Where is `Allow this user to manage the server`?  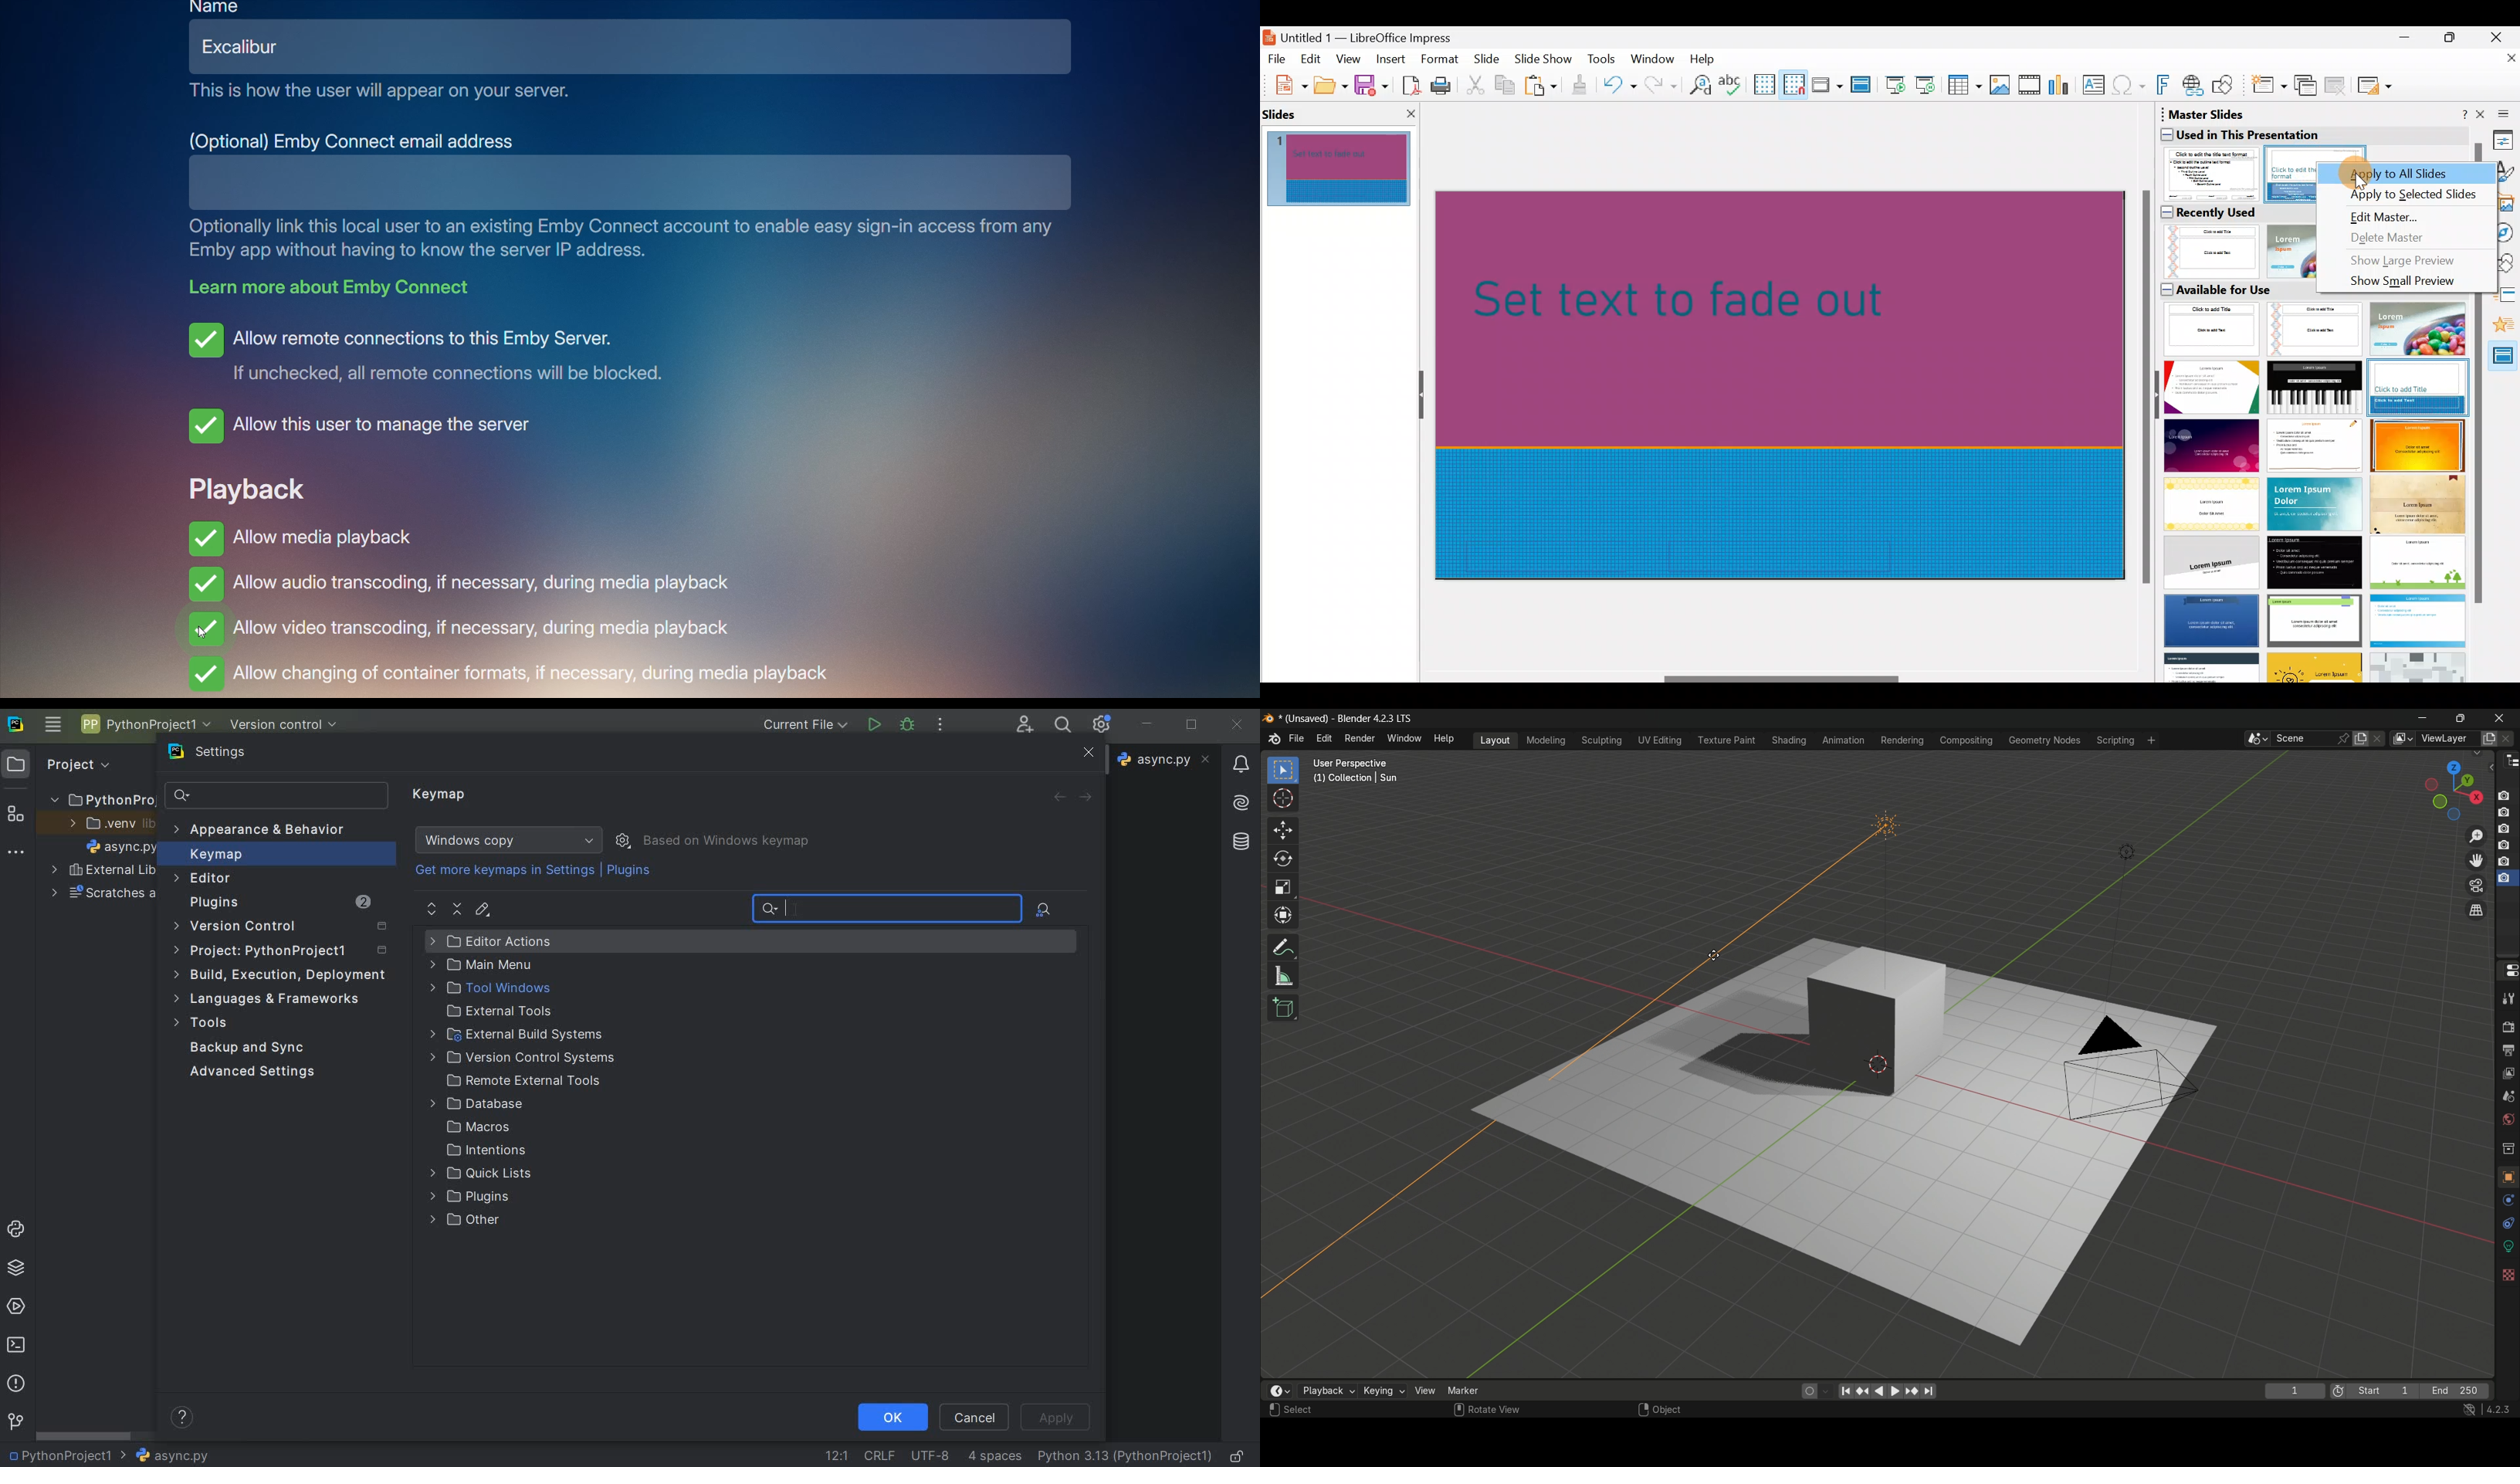 Allow this user to manage the server is located at coordinates (371, 426).